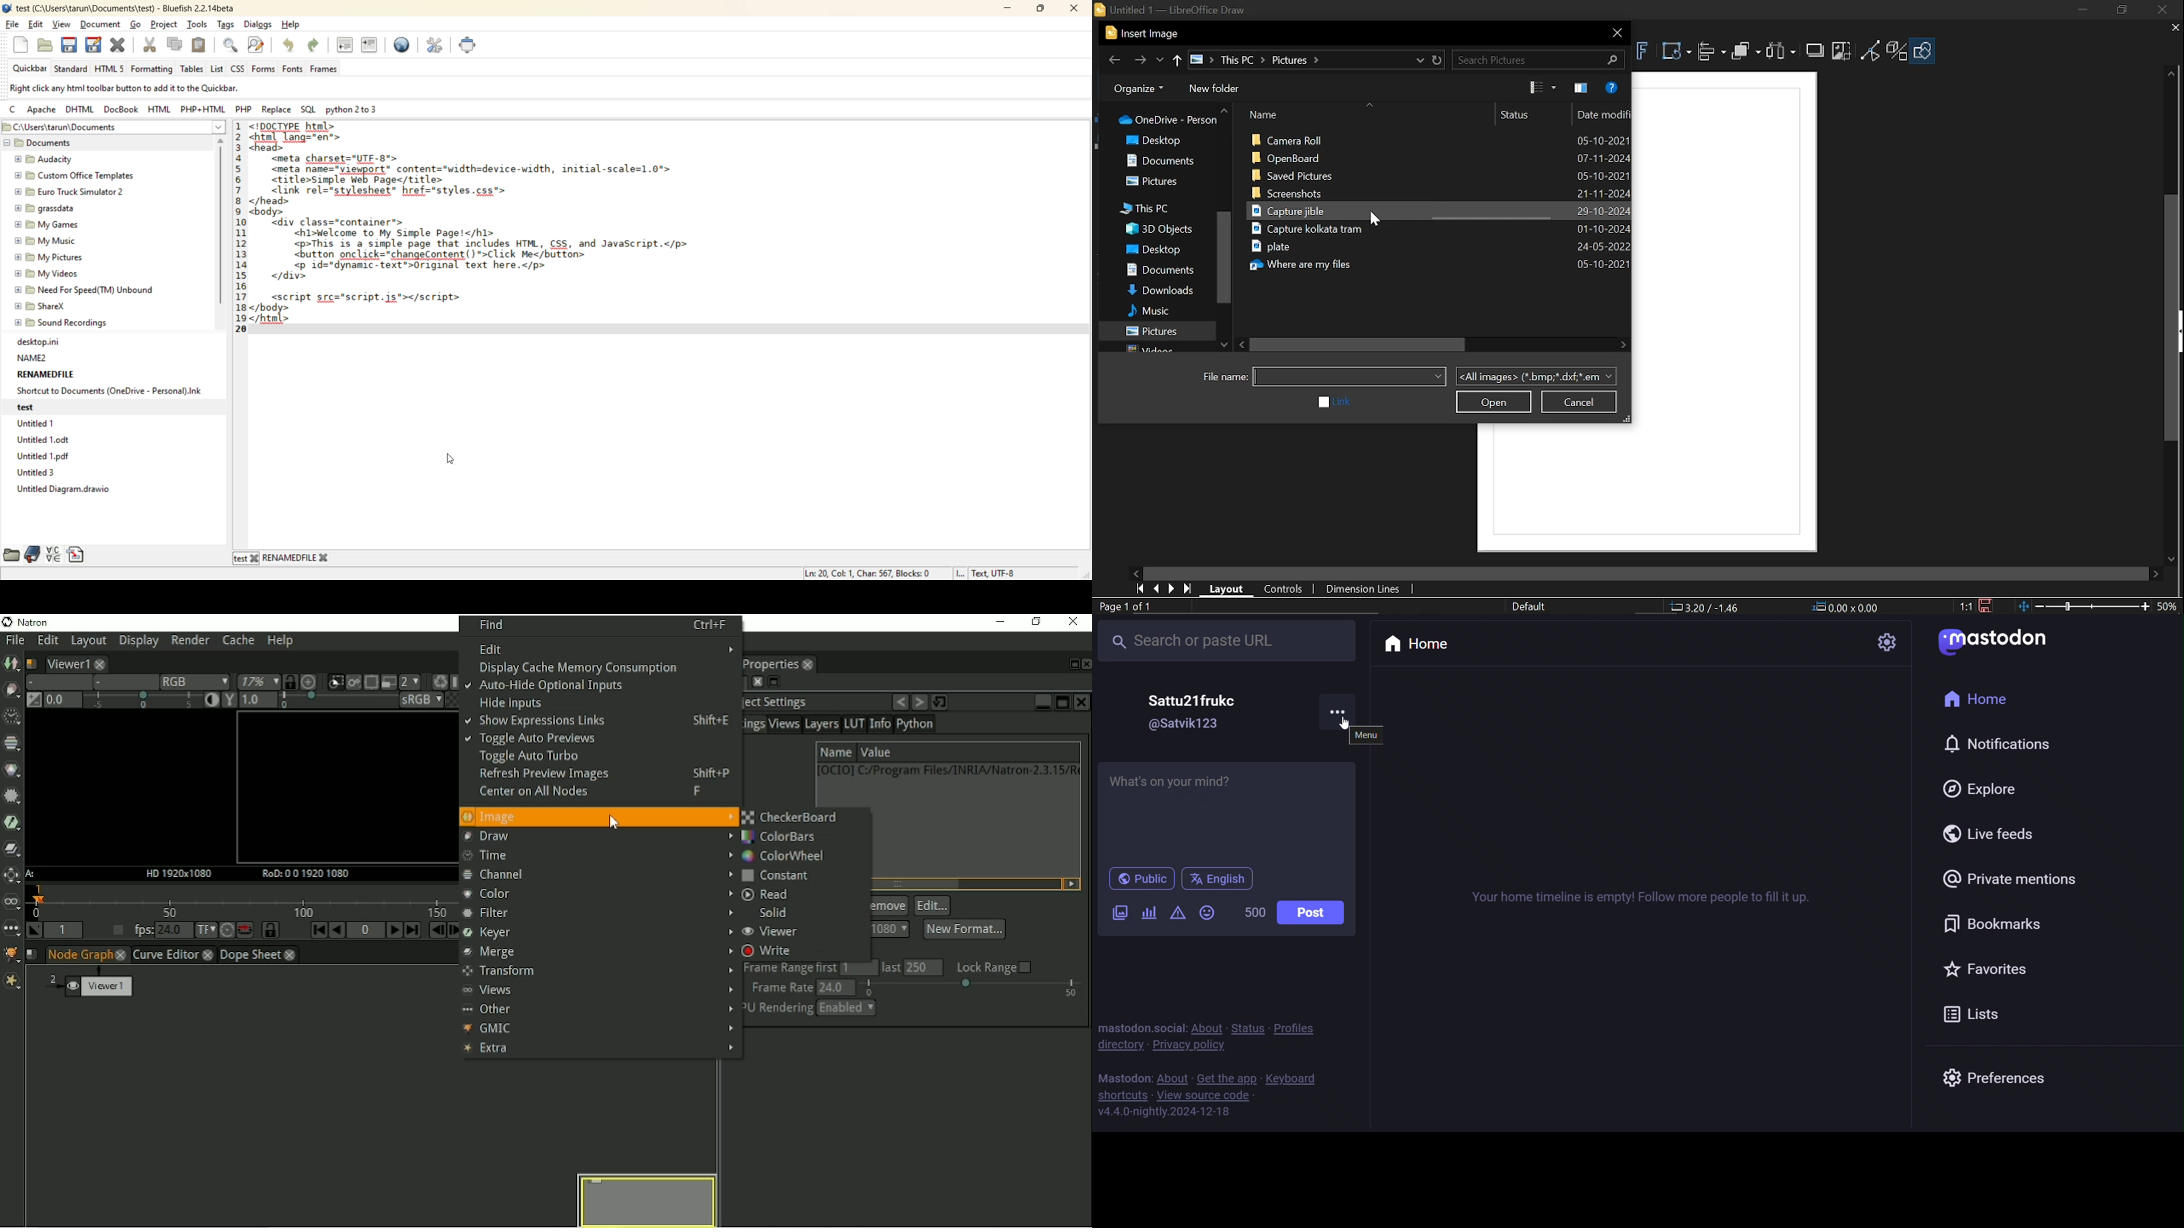 The image size is (2184, 1232). Describe the element at coordinates (49, 239) in the screenshot. I see `My Music` at that location.